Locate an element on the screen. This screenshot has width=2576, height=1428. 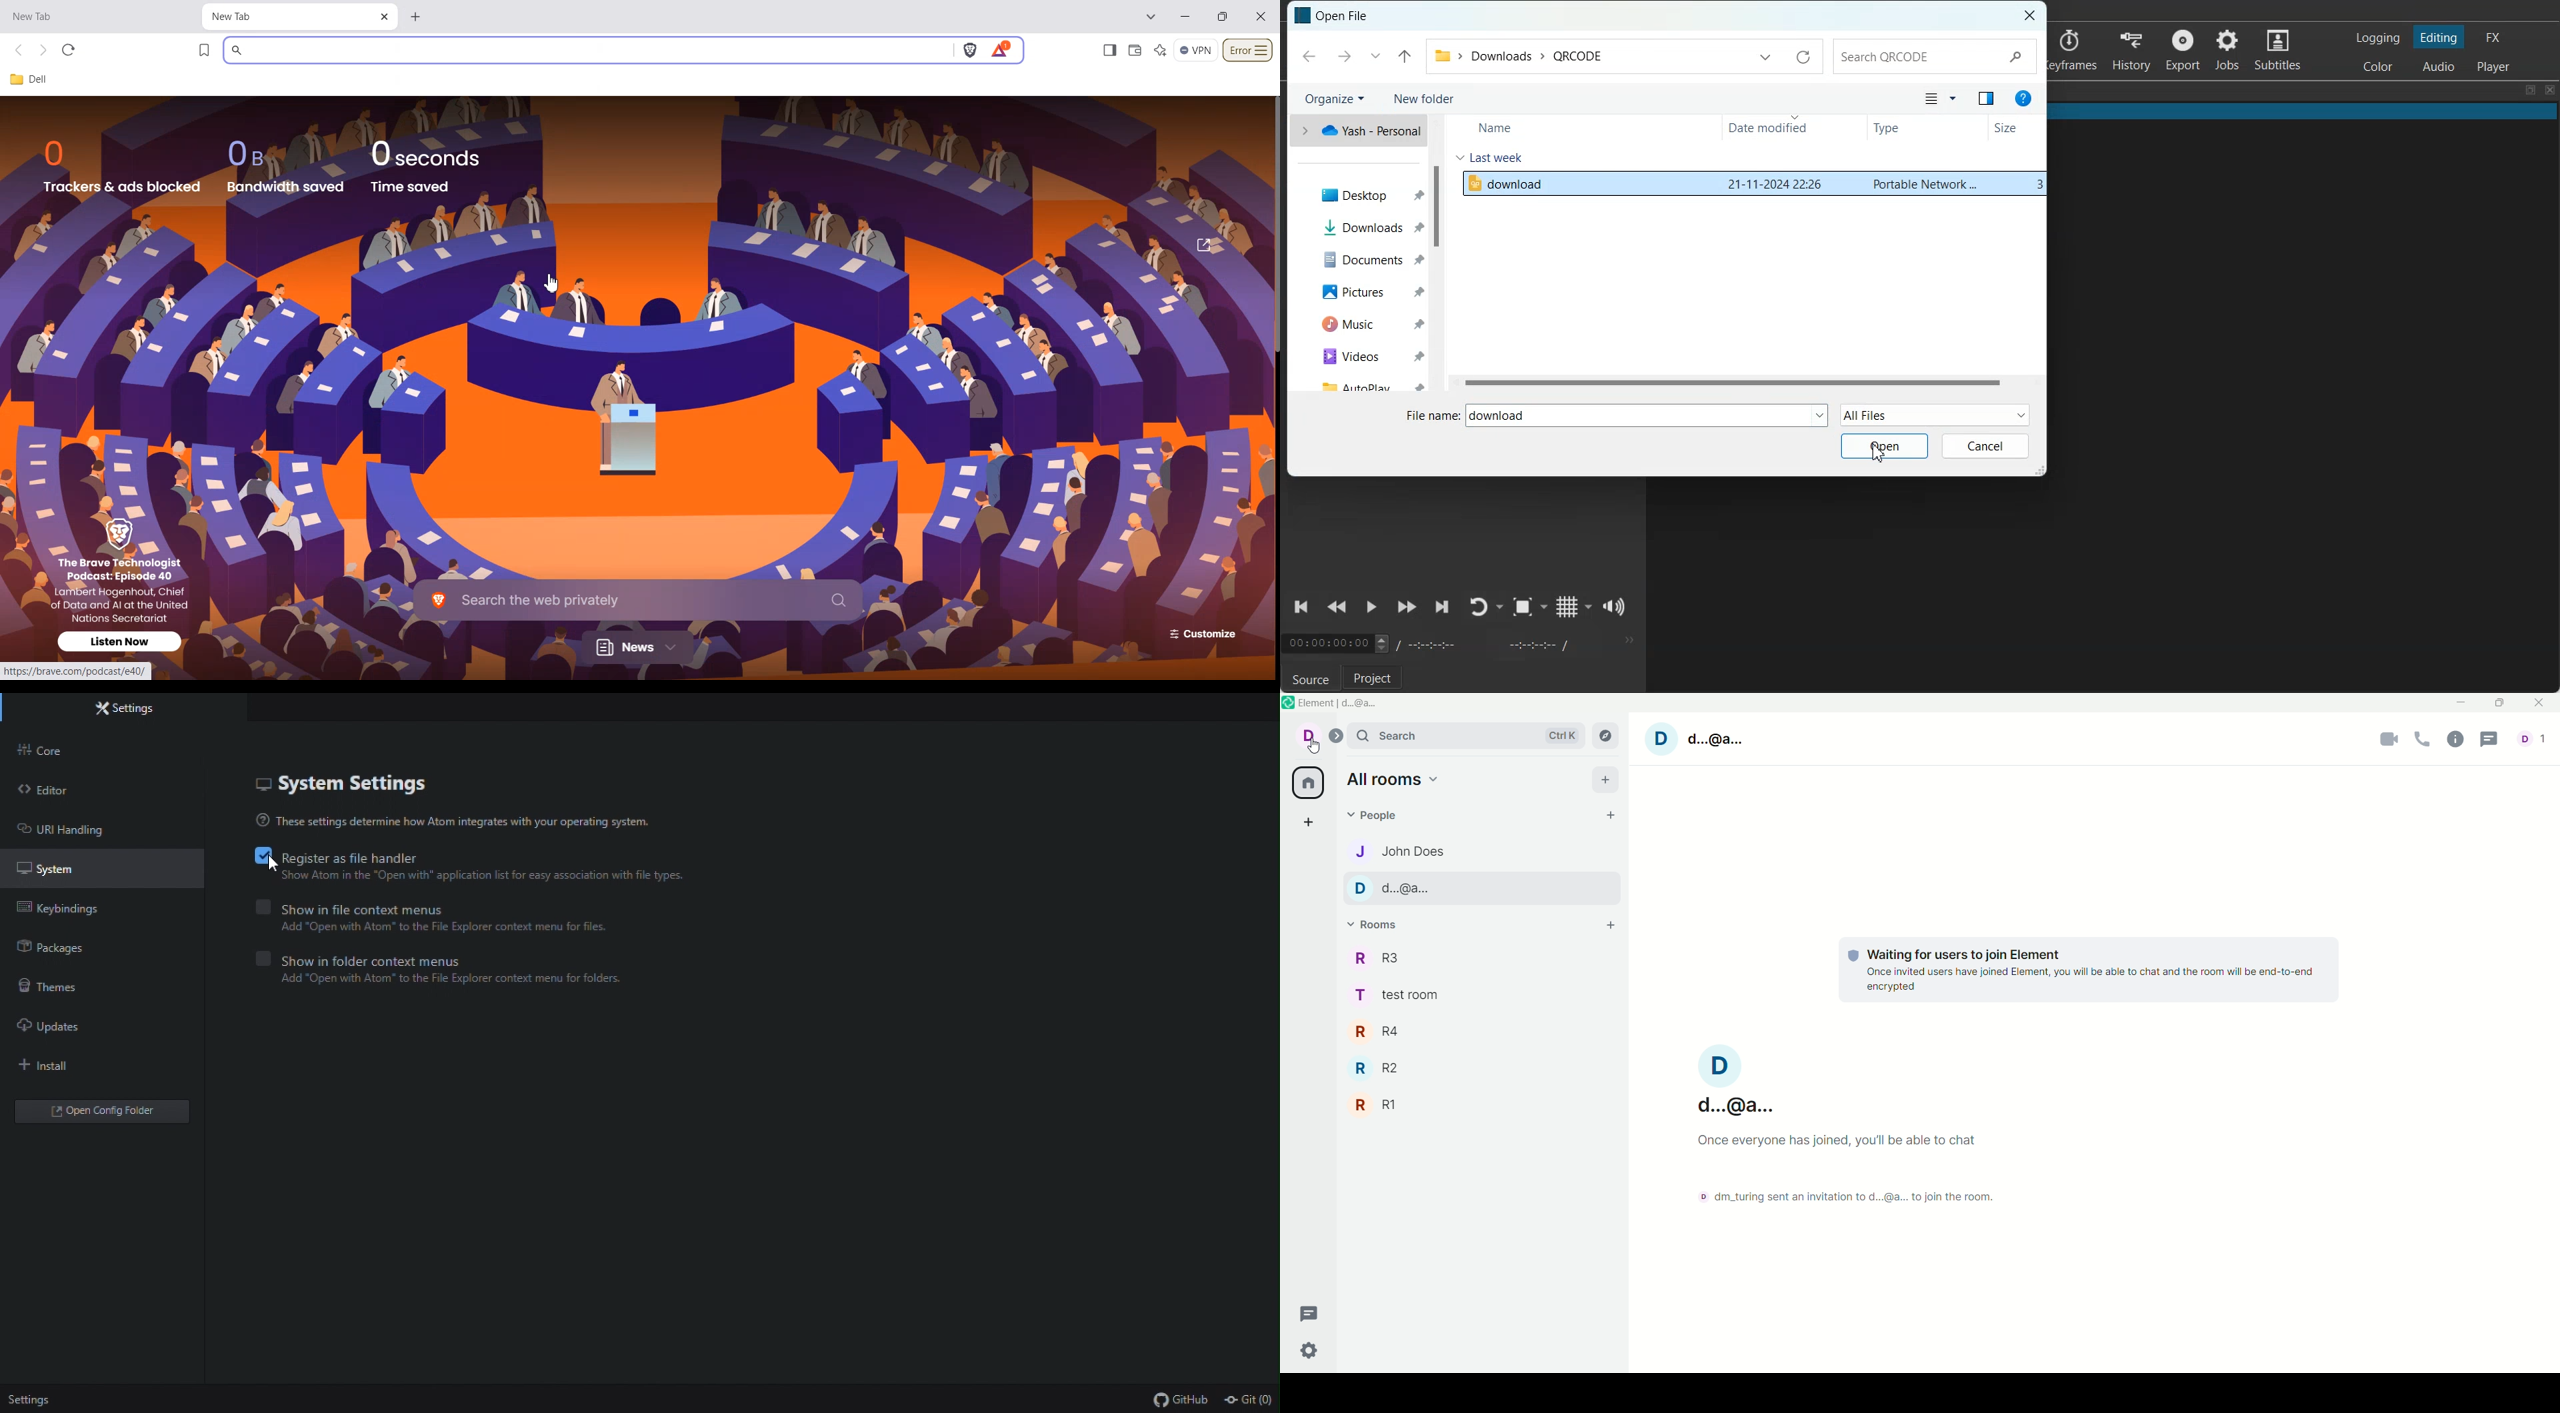
John DOES is located at coordinates (1395, 850).